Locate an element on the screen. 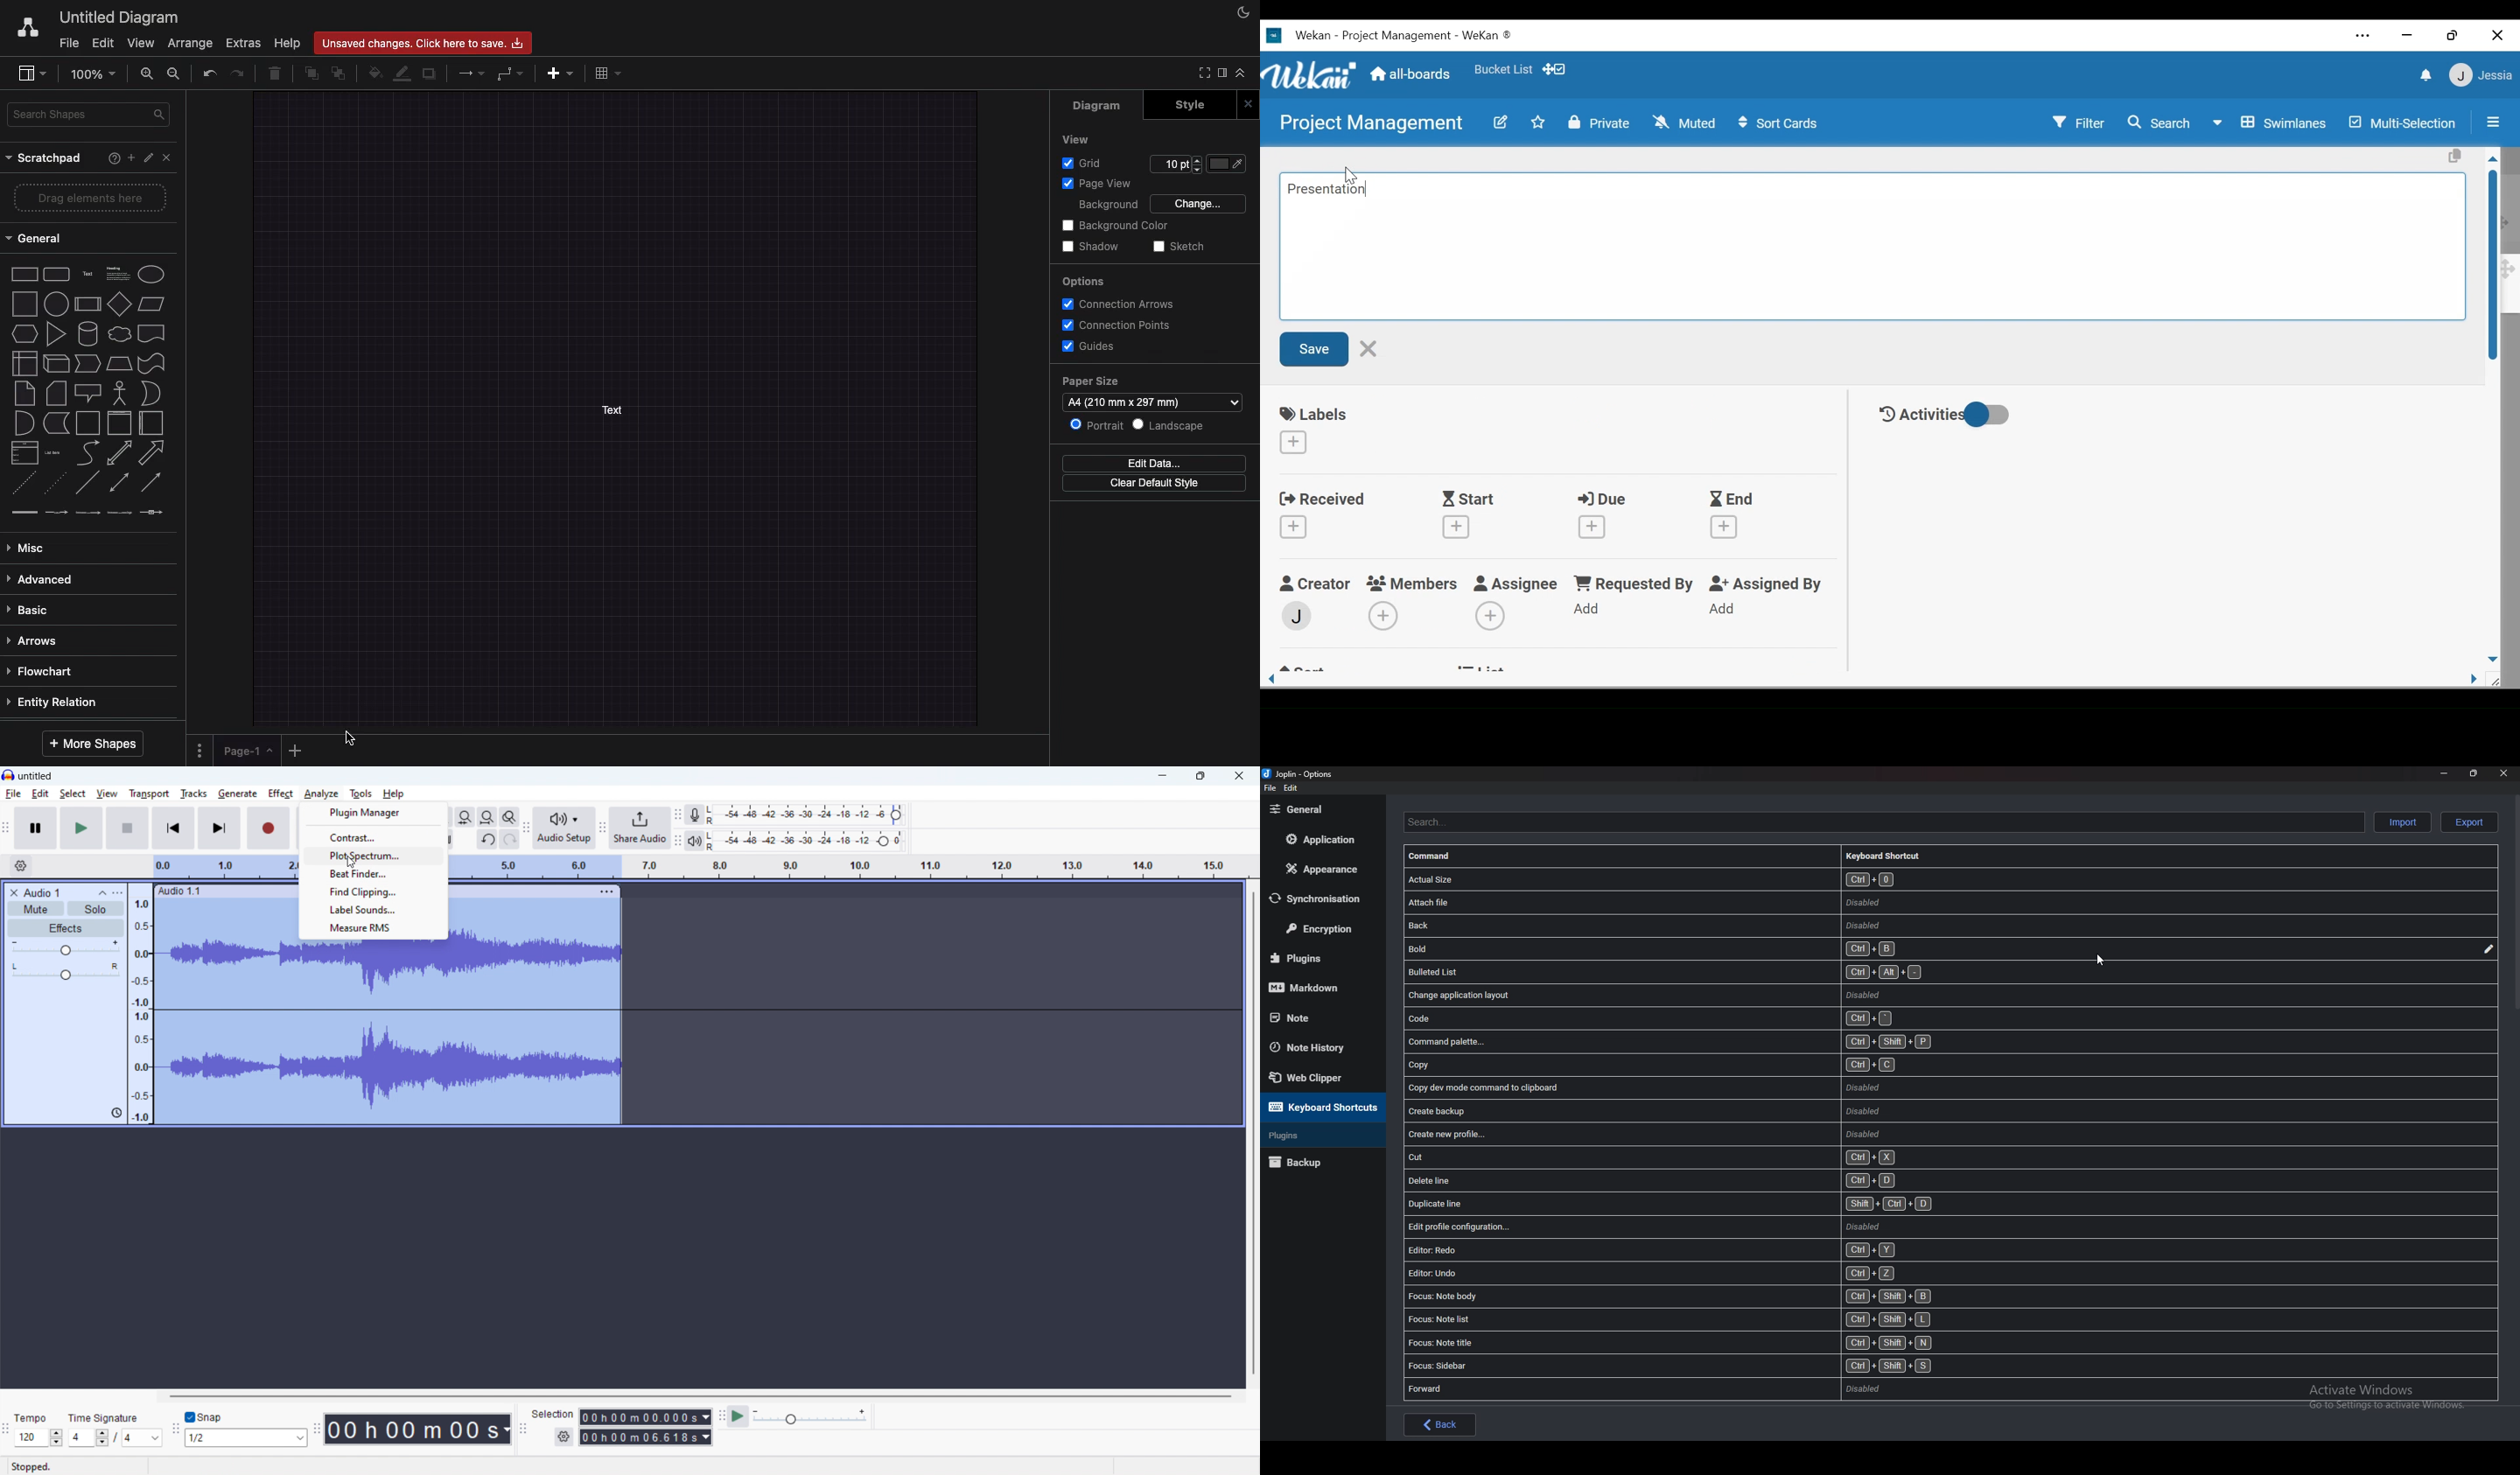  Focus note title is located at coordinates (1673, 1342).